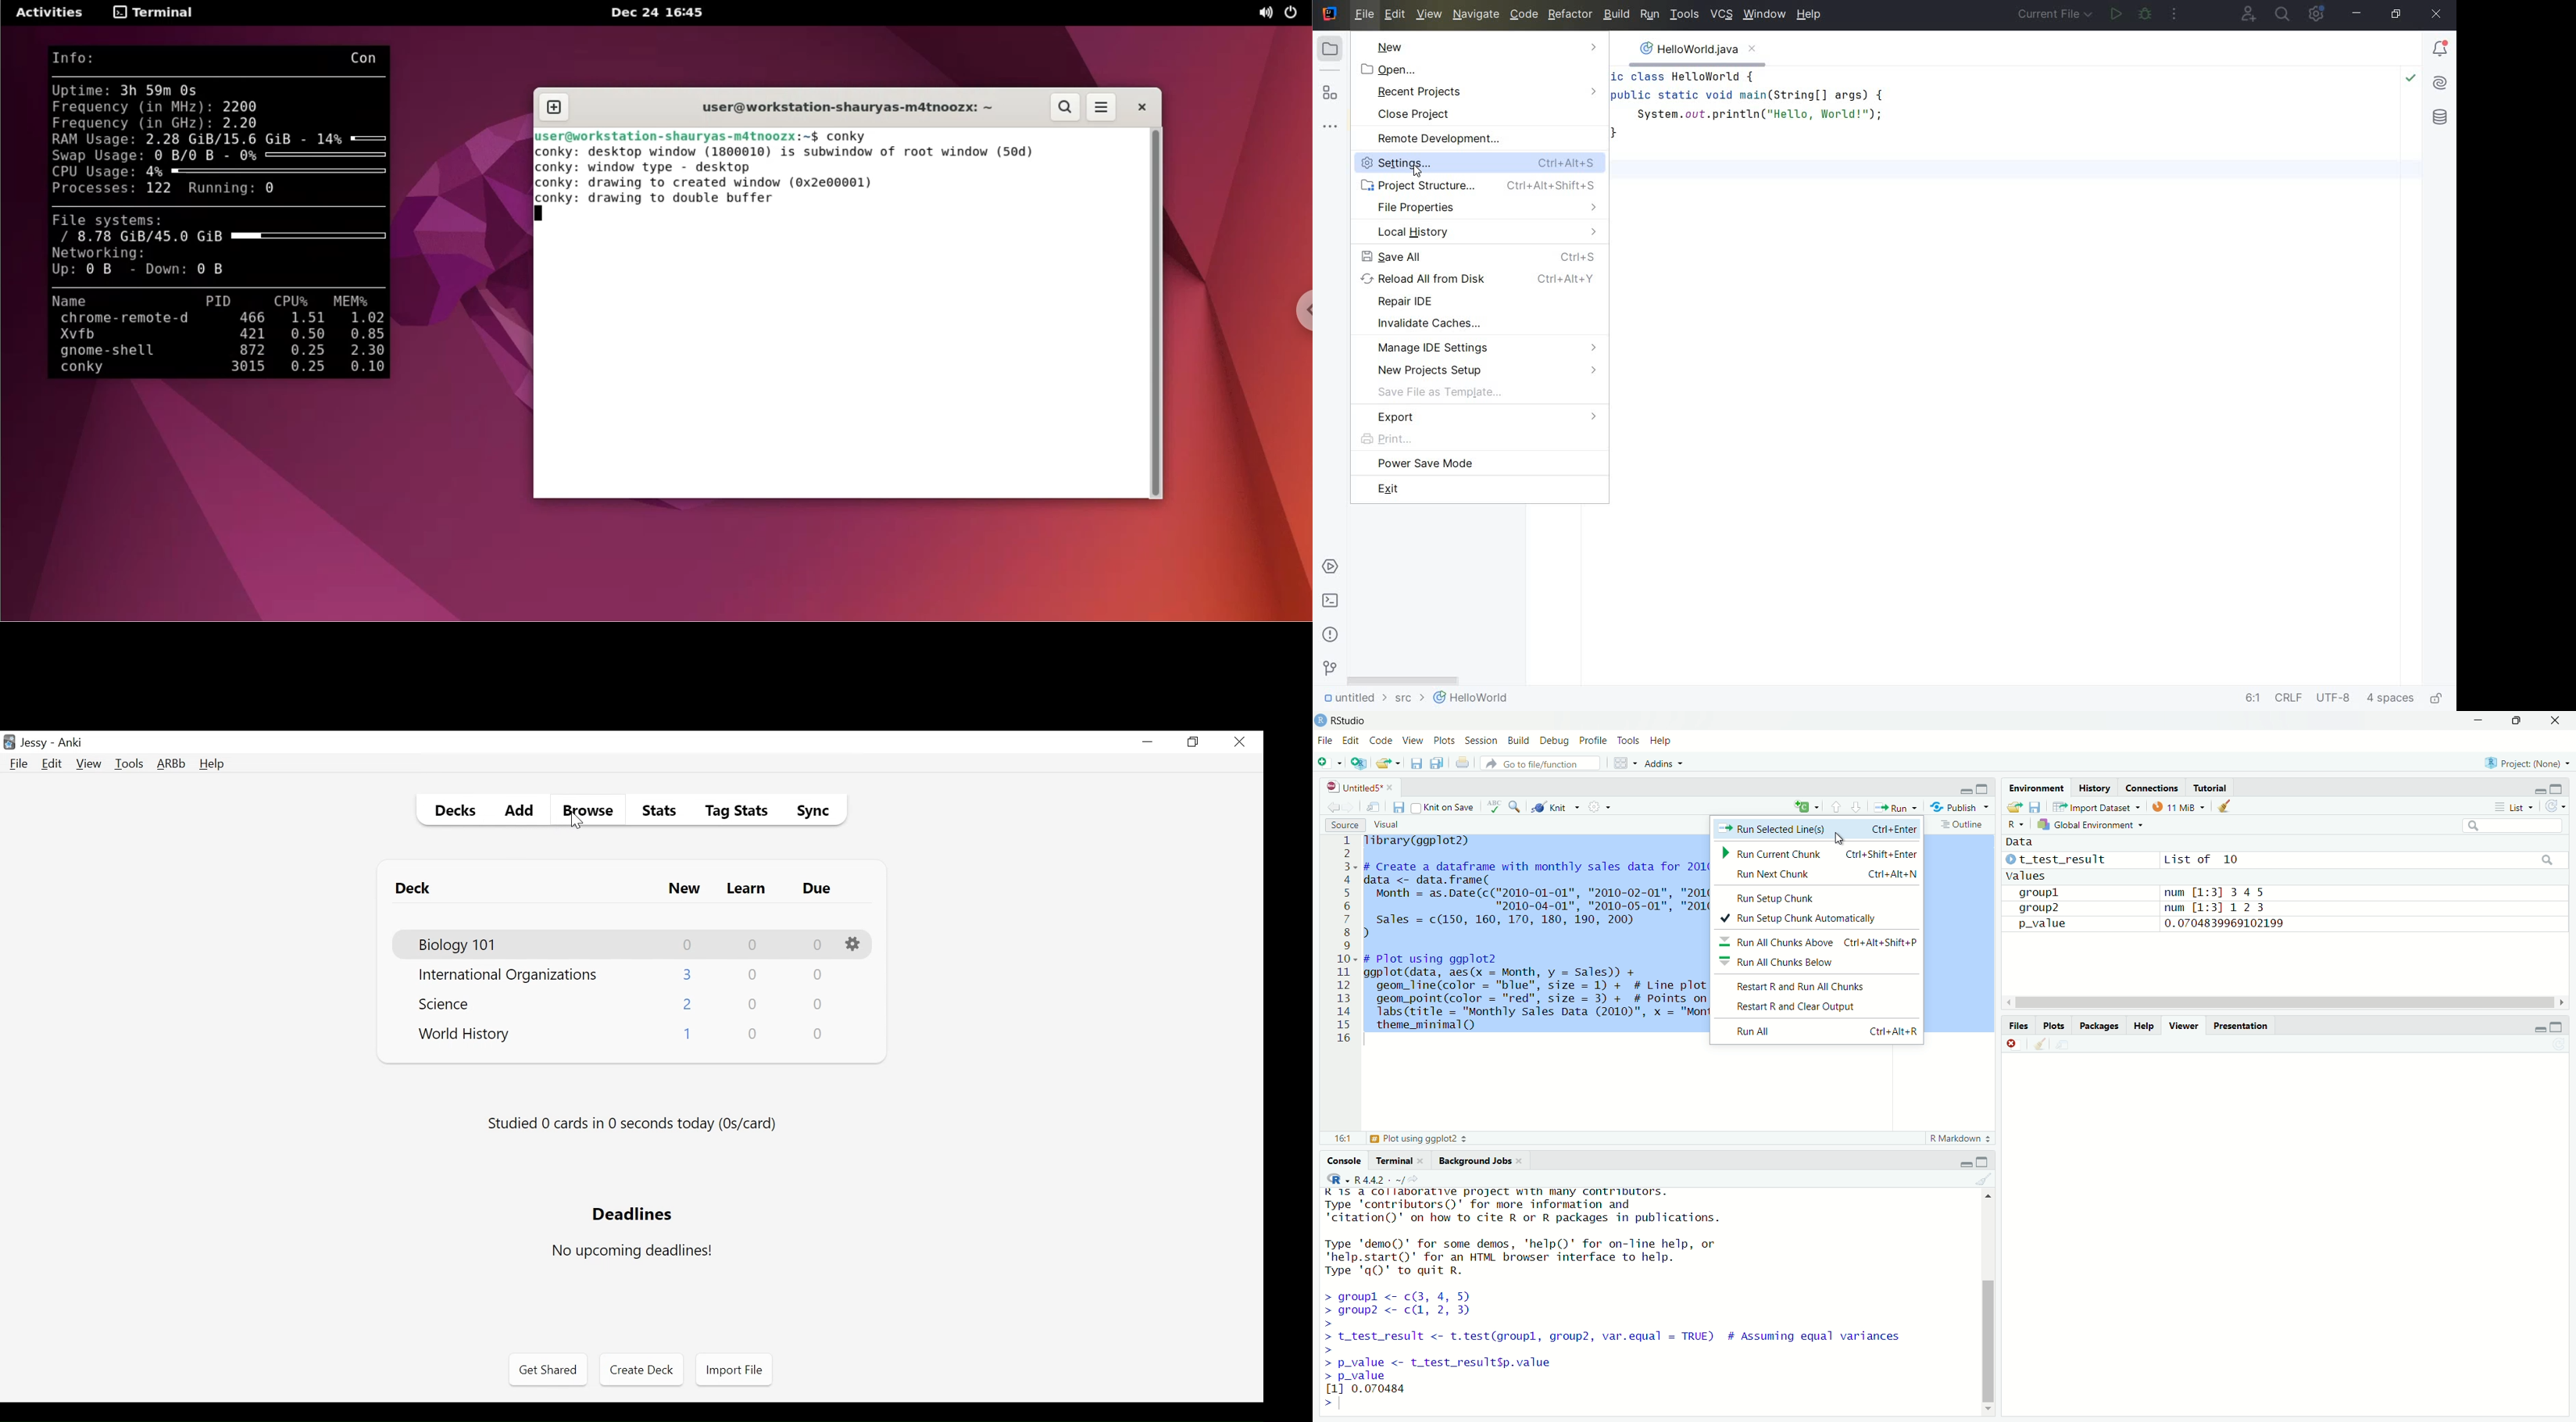 The width and height of the screenshot is (2576, 1428). What do you see at coordinates (1665, 741) in the screenshot?
I see `Help` at bounding box center [1665, 741].